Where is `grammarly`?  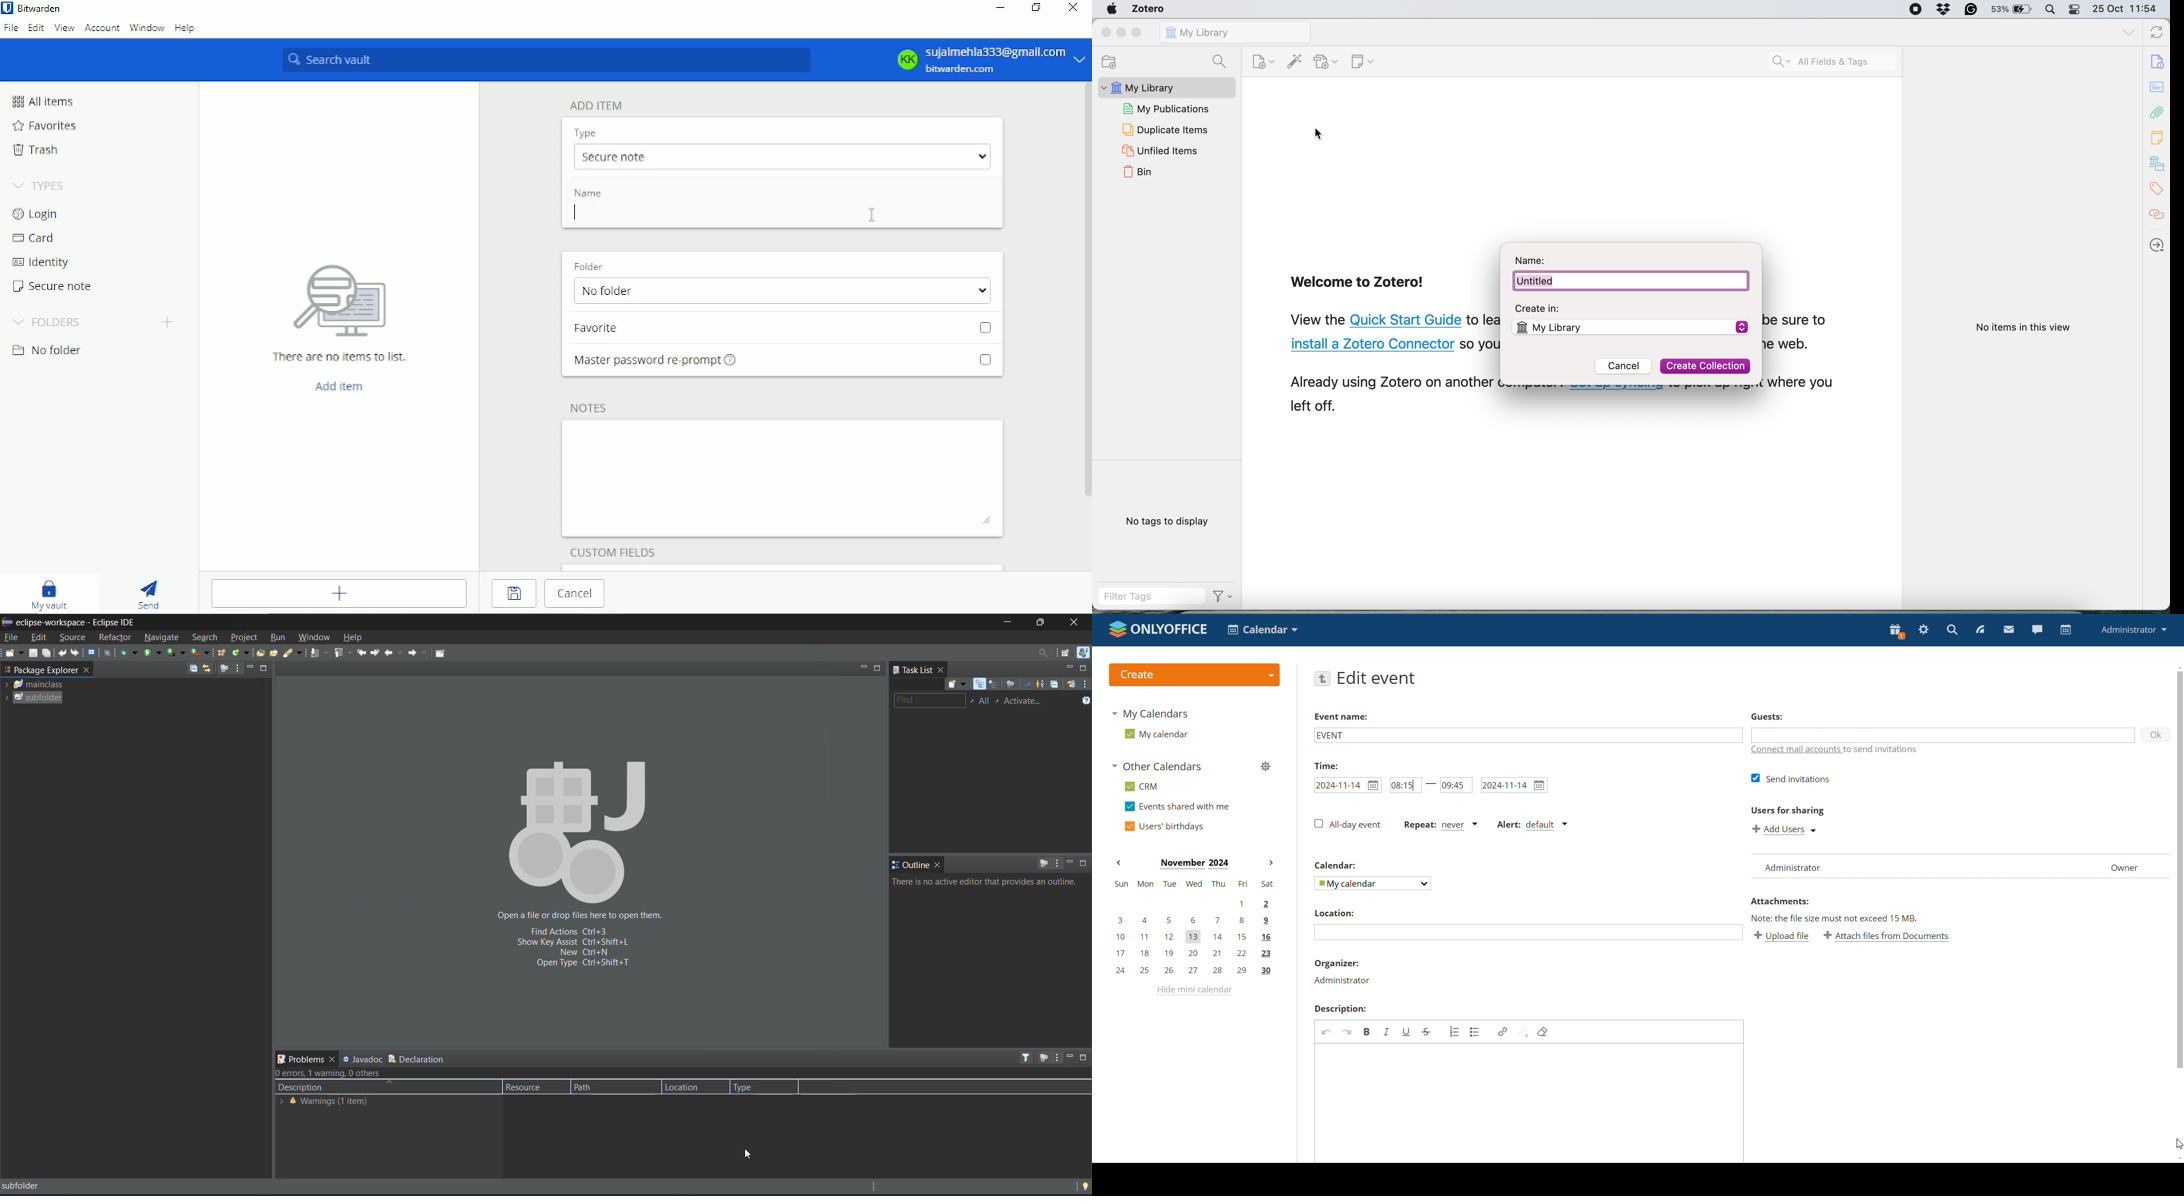 grammarly is located at coordinates (1971, 9).